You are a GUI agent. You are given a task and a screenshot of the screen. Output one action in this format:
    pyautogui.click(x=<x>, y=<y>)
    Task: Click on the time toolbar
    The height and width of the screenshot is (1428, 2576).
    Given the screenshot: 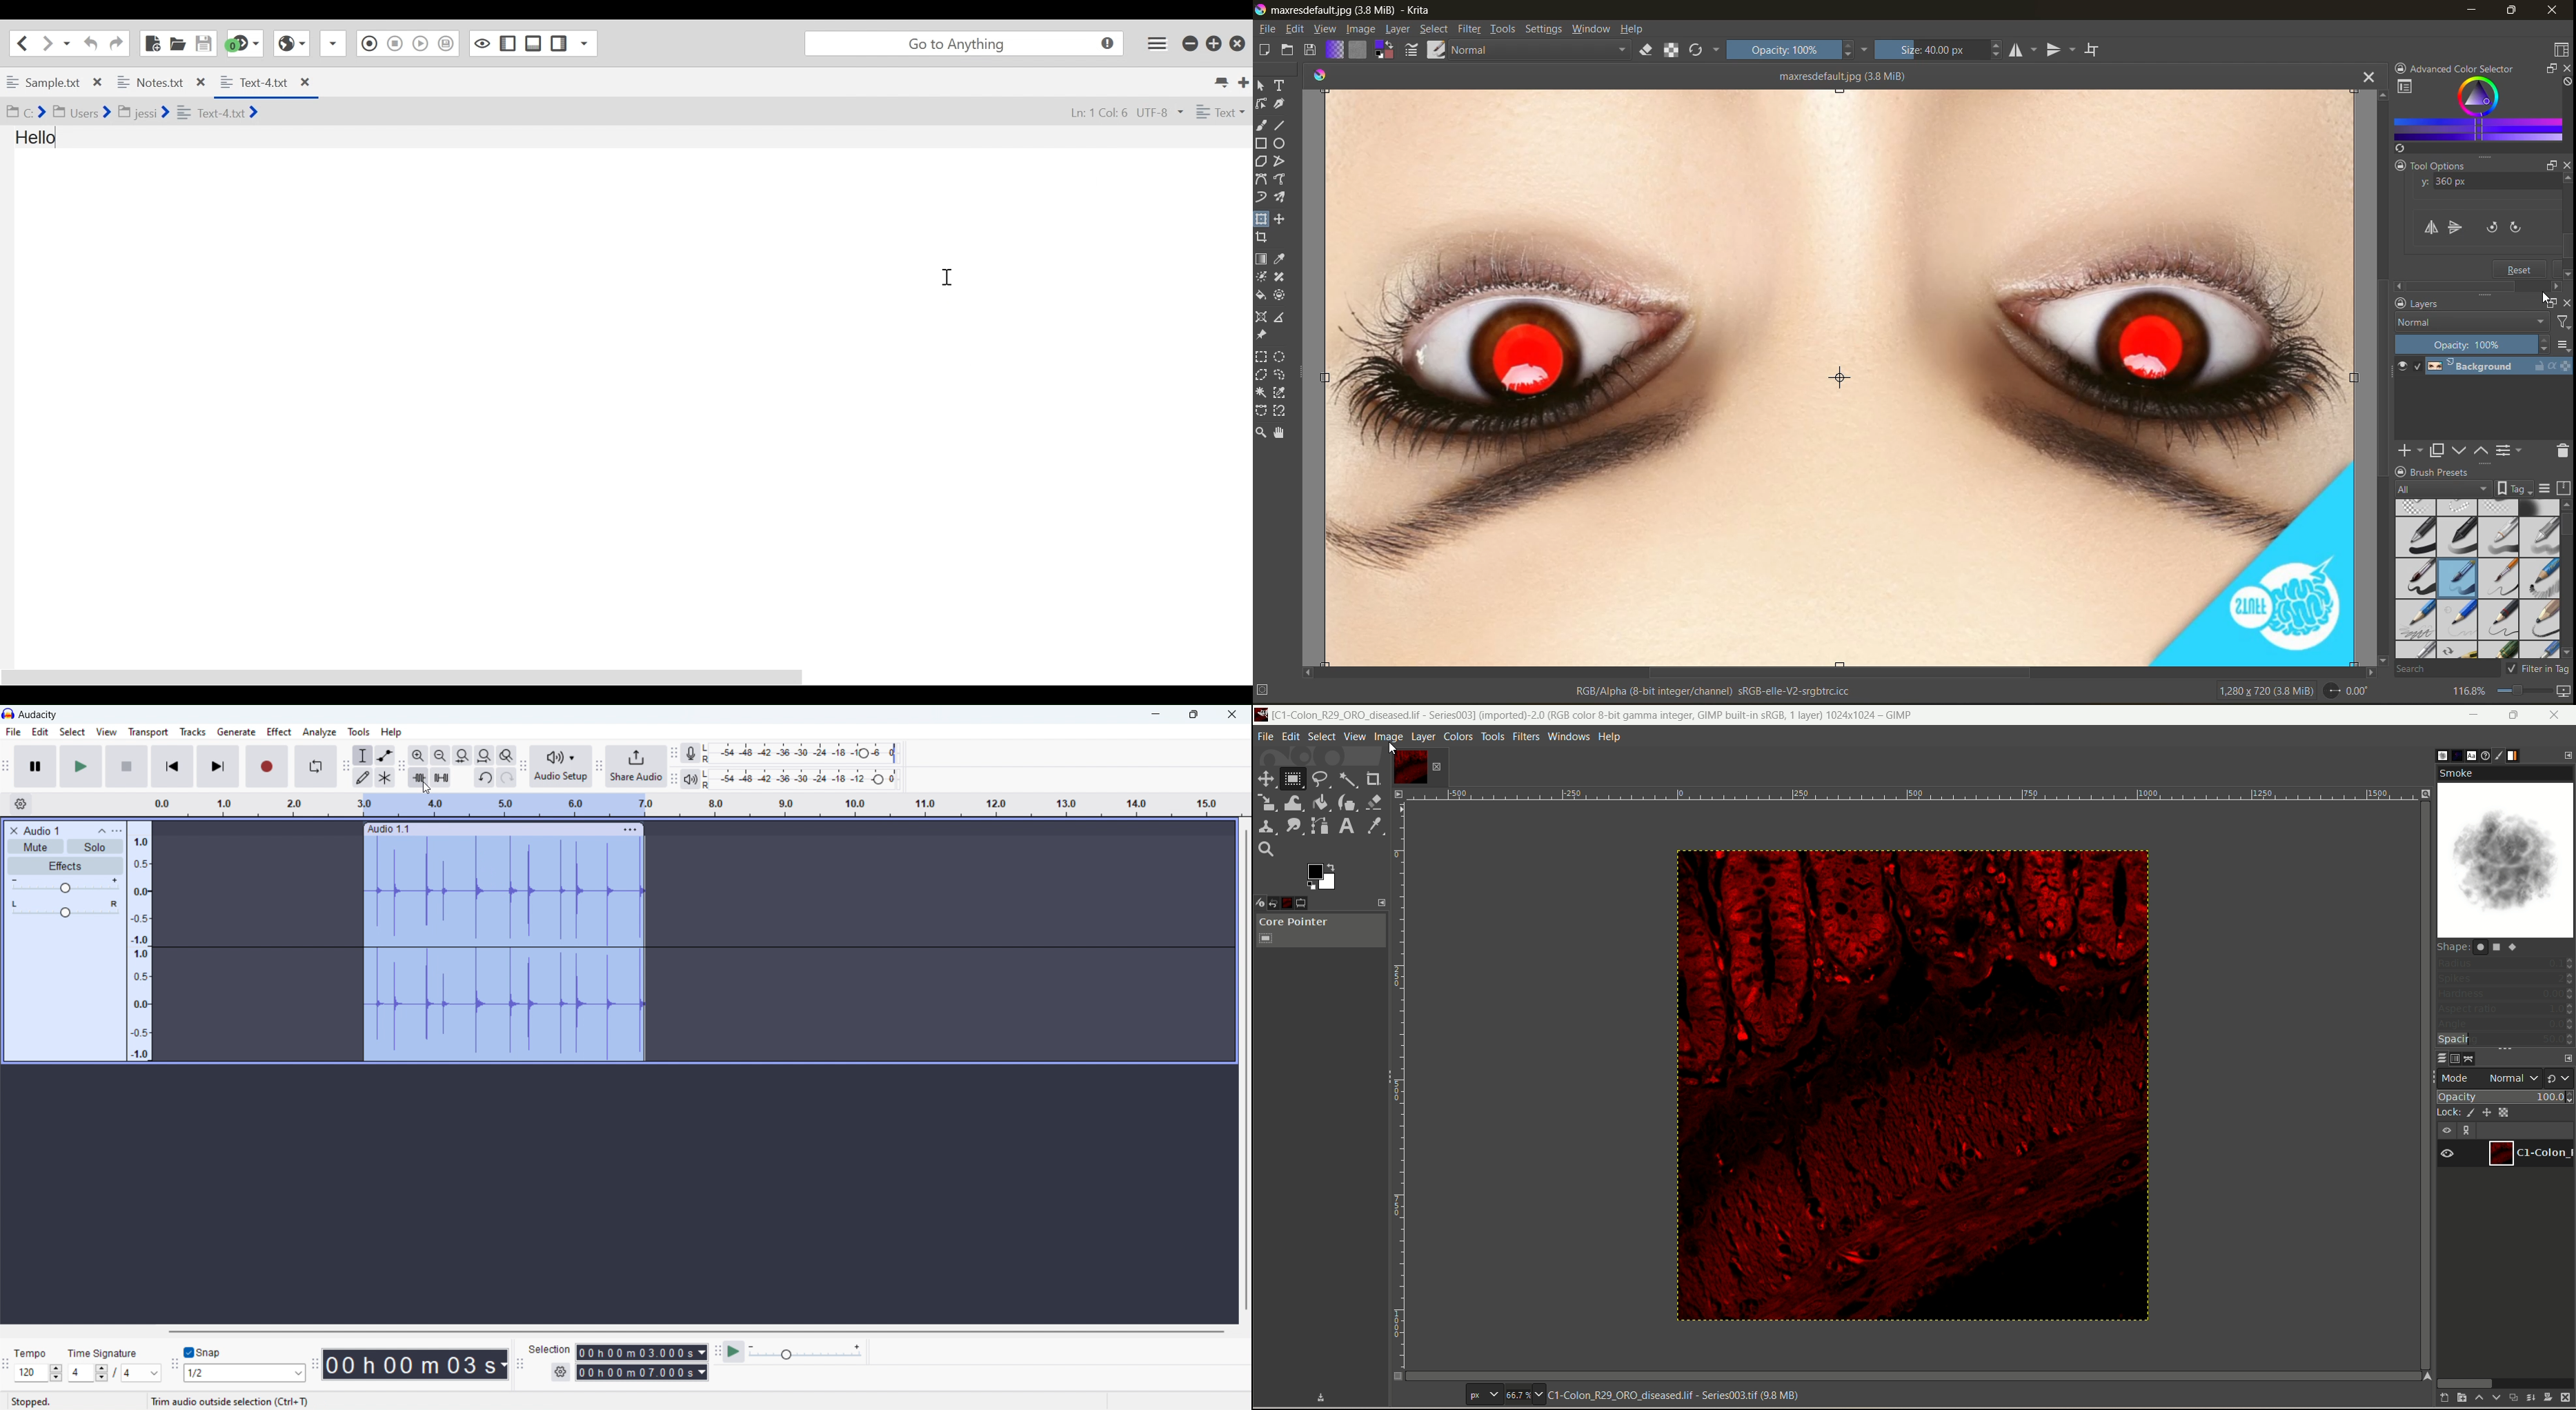 What is the action you would take?
    pyautogui.click(x=315, y=1366)
    